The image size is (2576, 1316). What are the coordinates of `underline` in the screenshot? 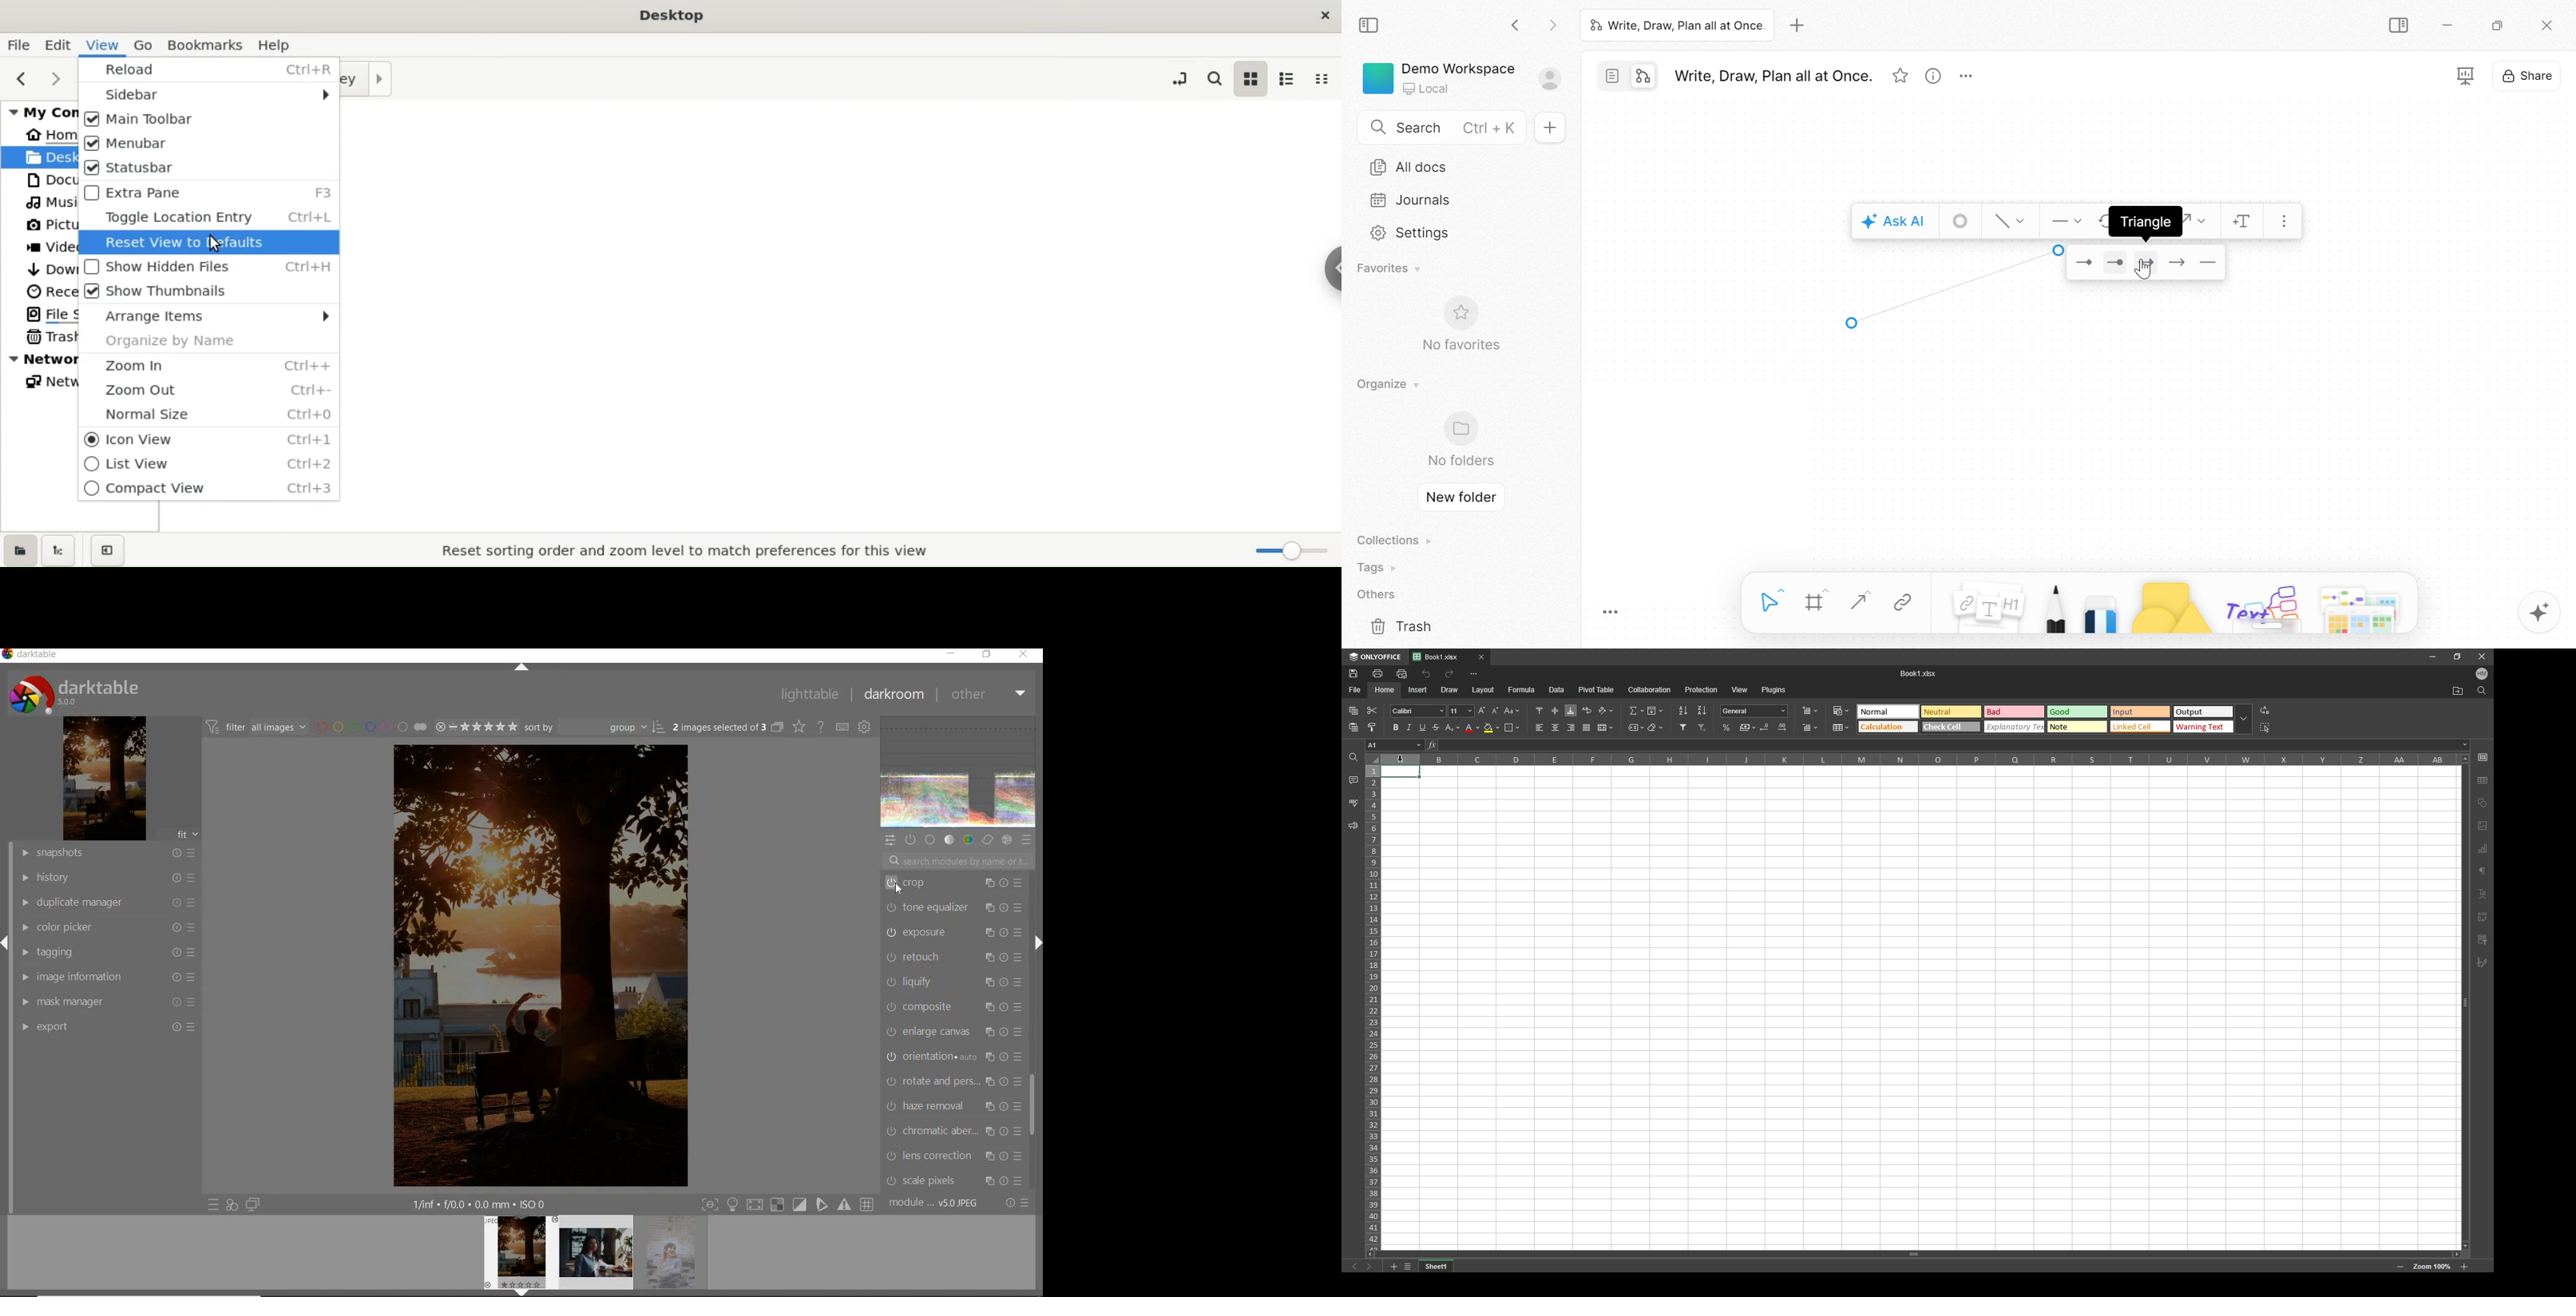 It's located at (1422, 728).